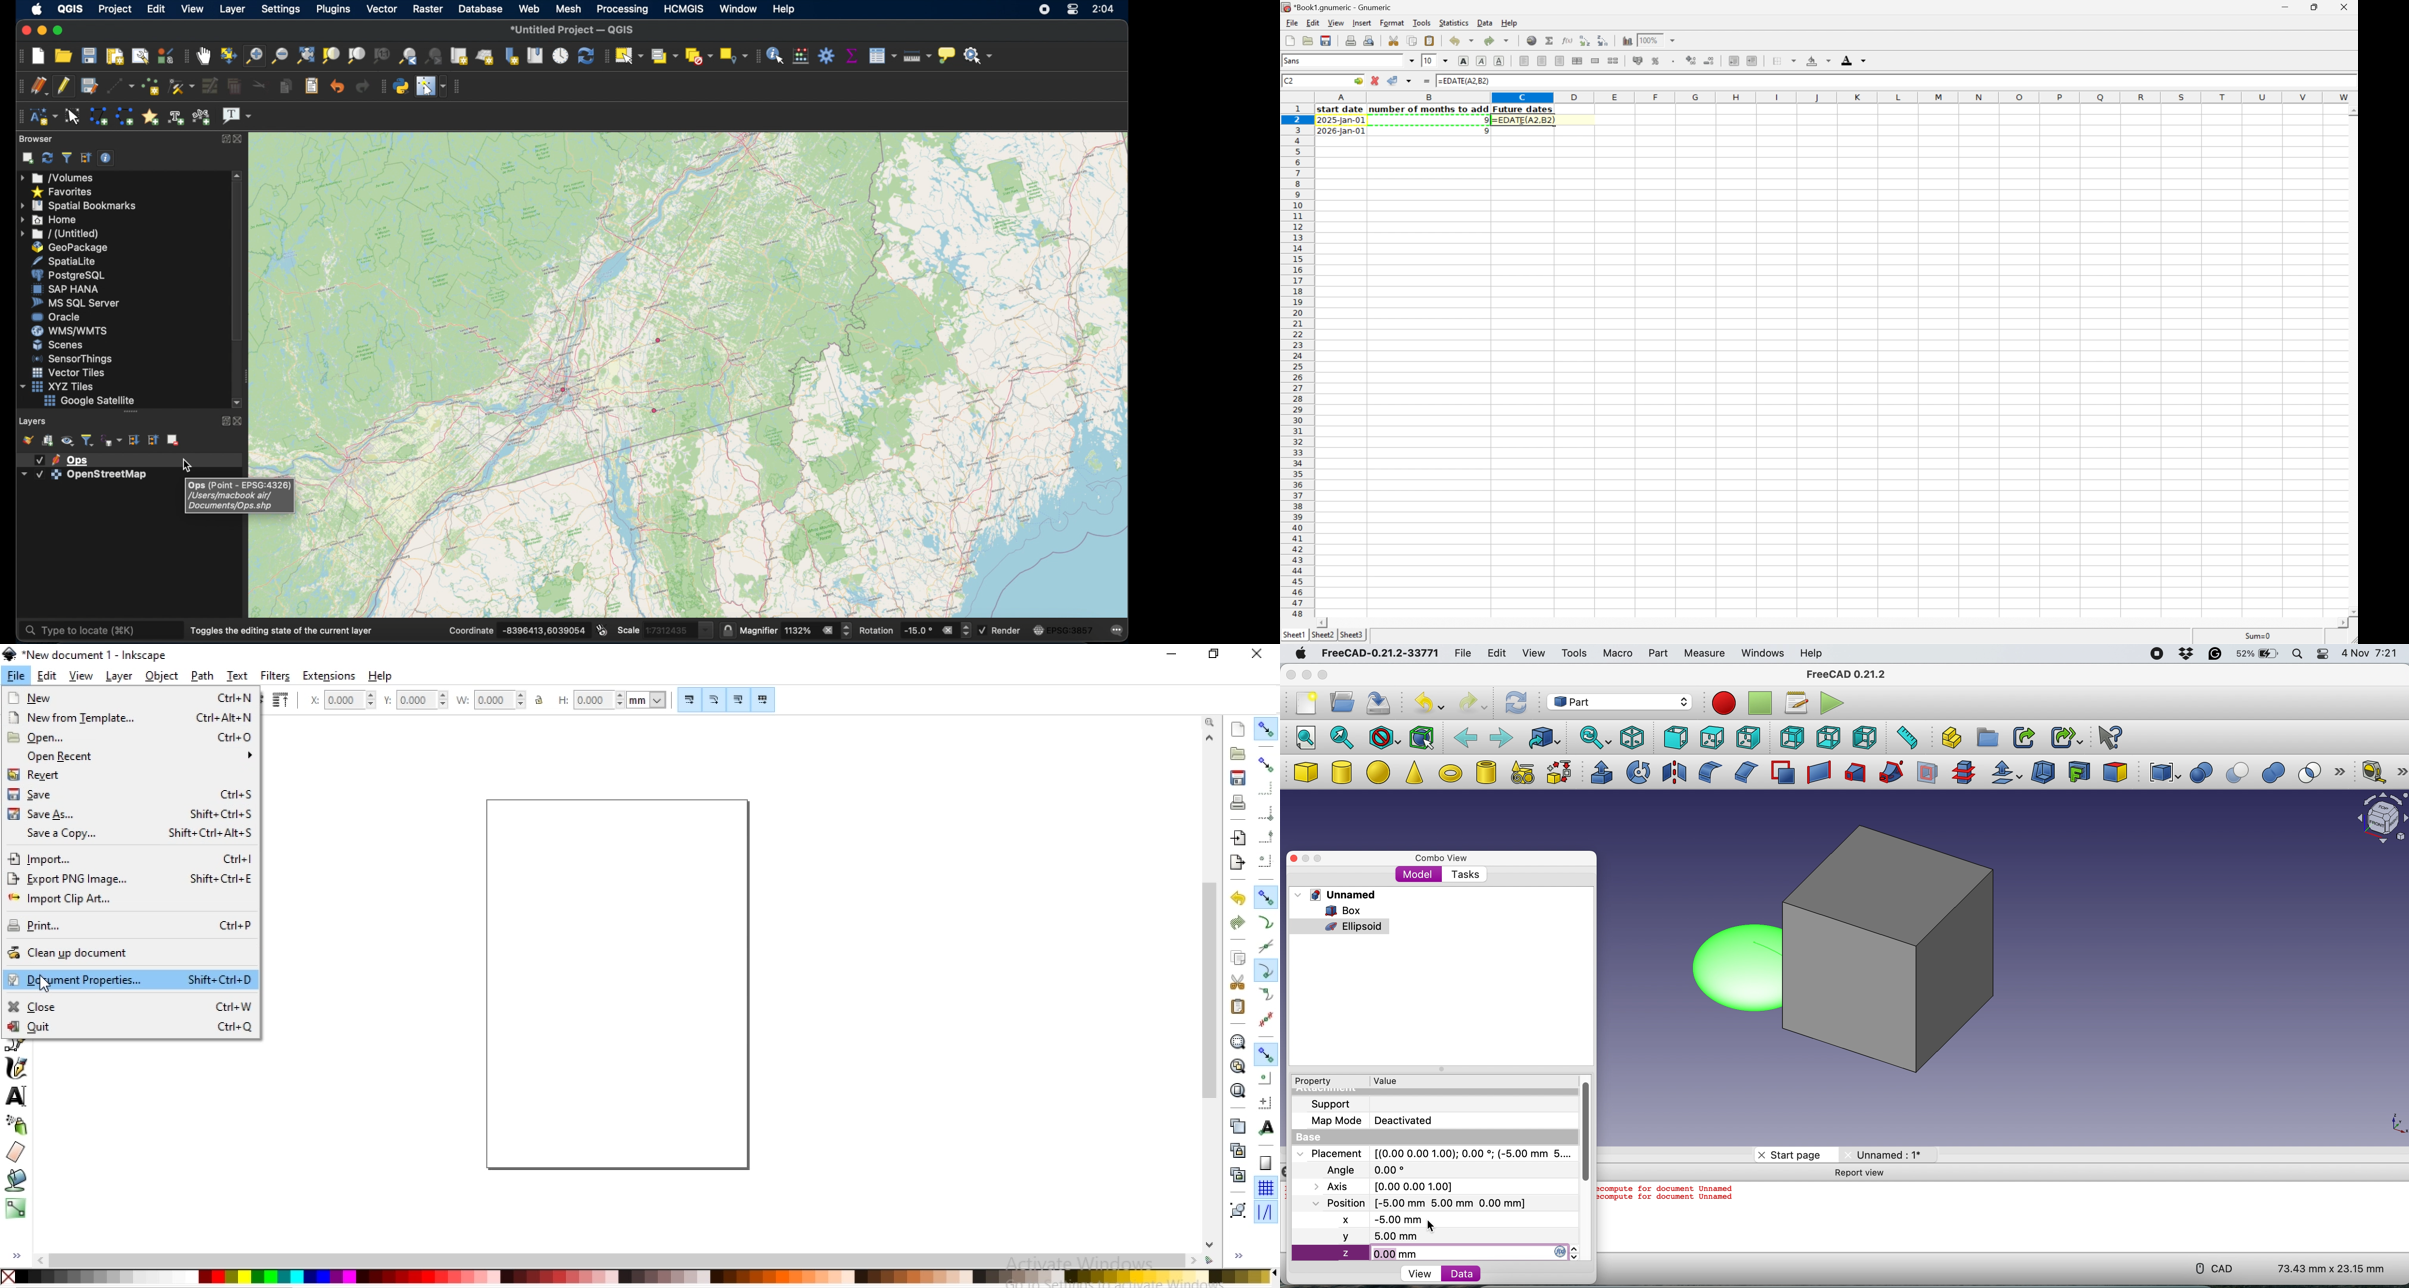 The width and height of the screenshot is (2436, 1288). I want to click on cylinder, so click(1342, 774).